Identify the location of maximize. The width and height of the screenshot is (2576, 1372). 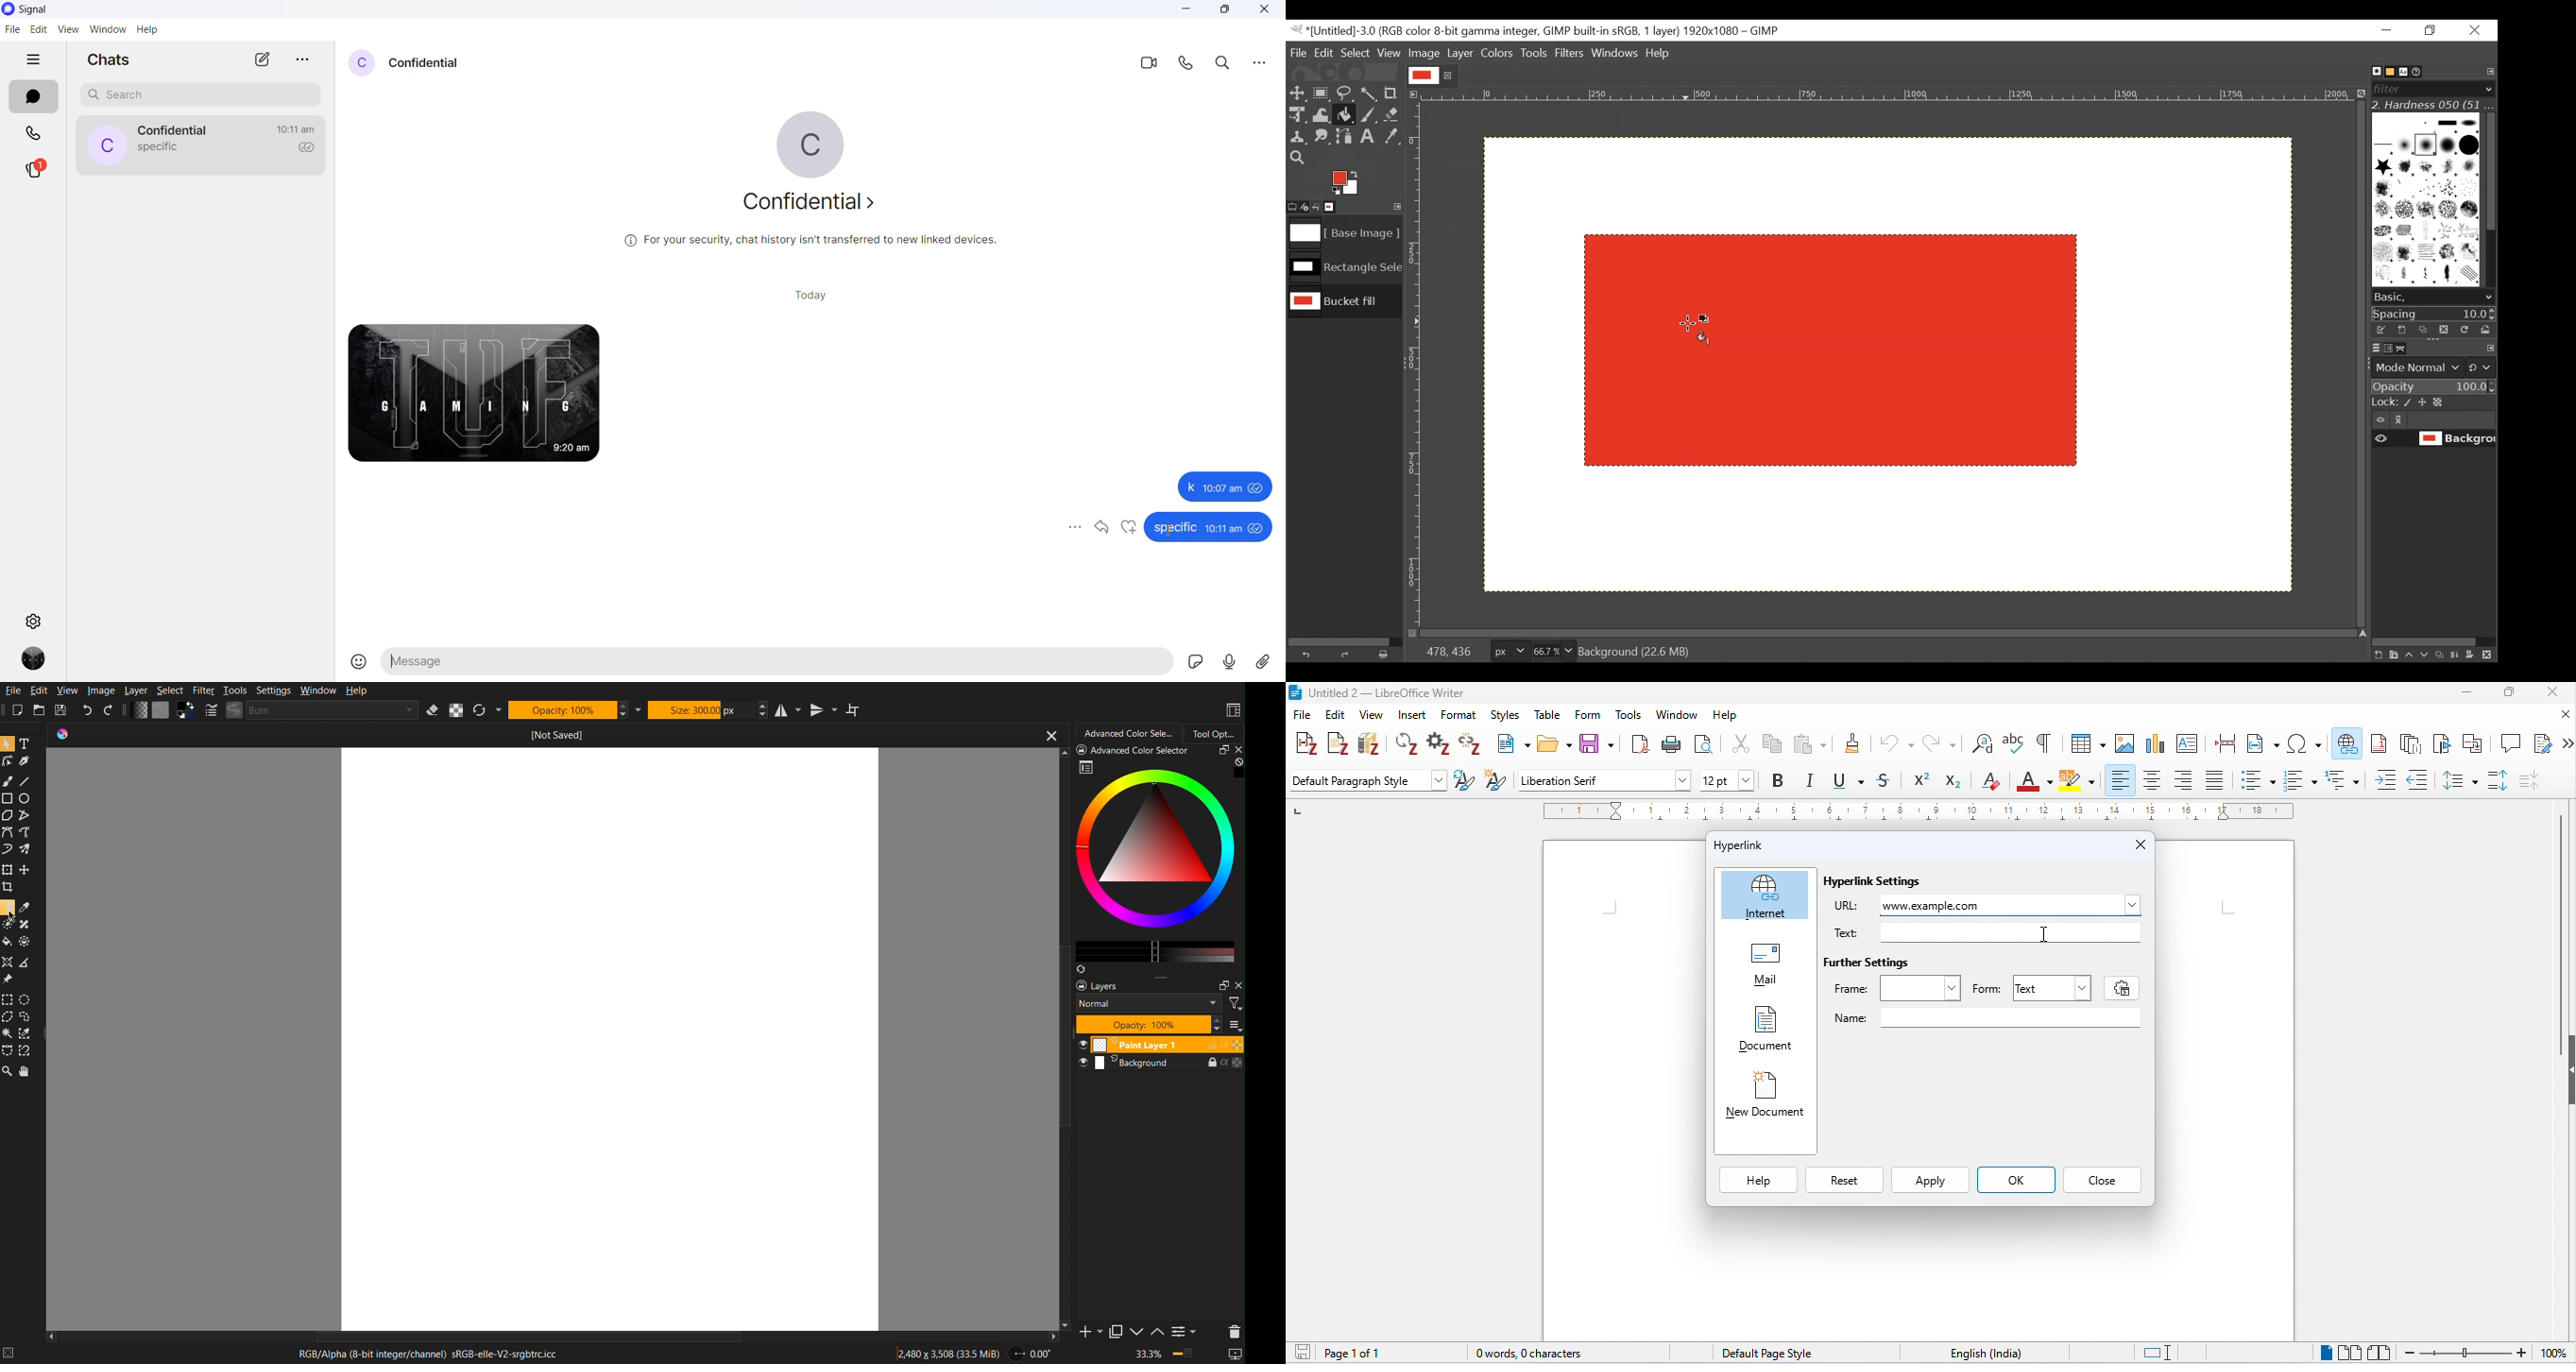
(1225, 10).